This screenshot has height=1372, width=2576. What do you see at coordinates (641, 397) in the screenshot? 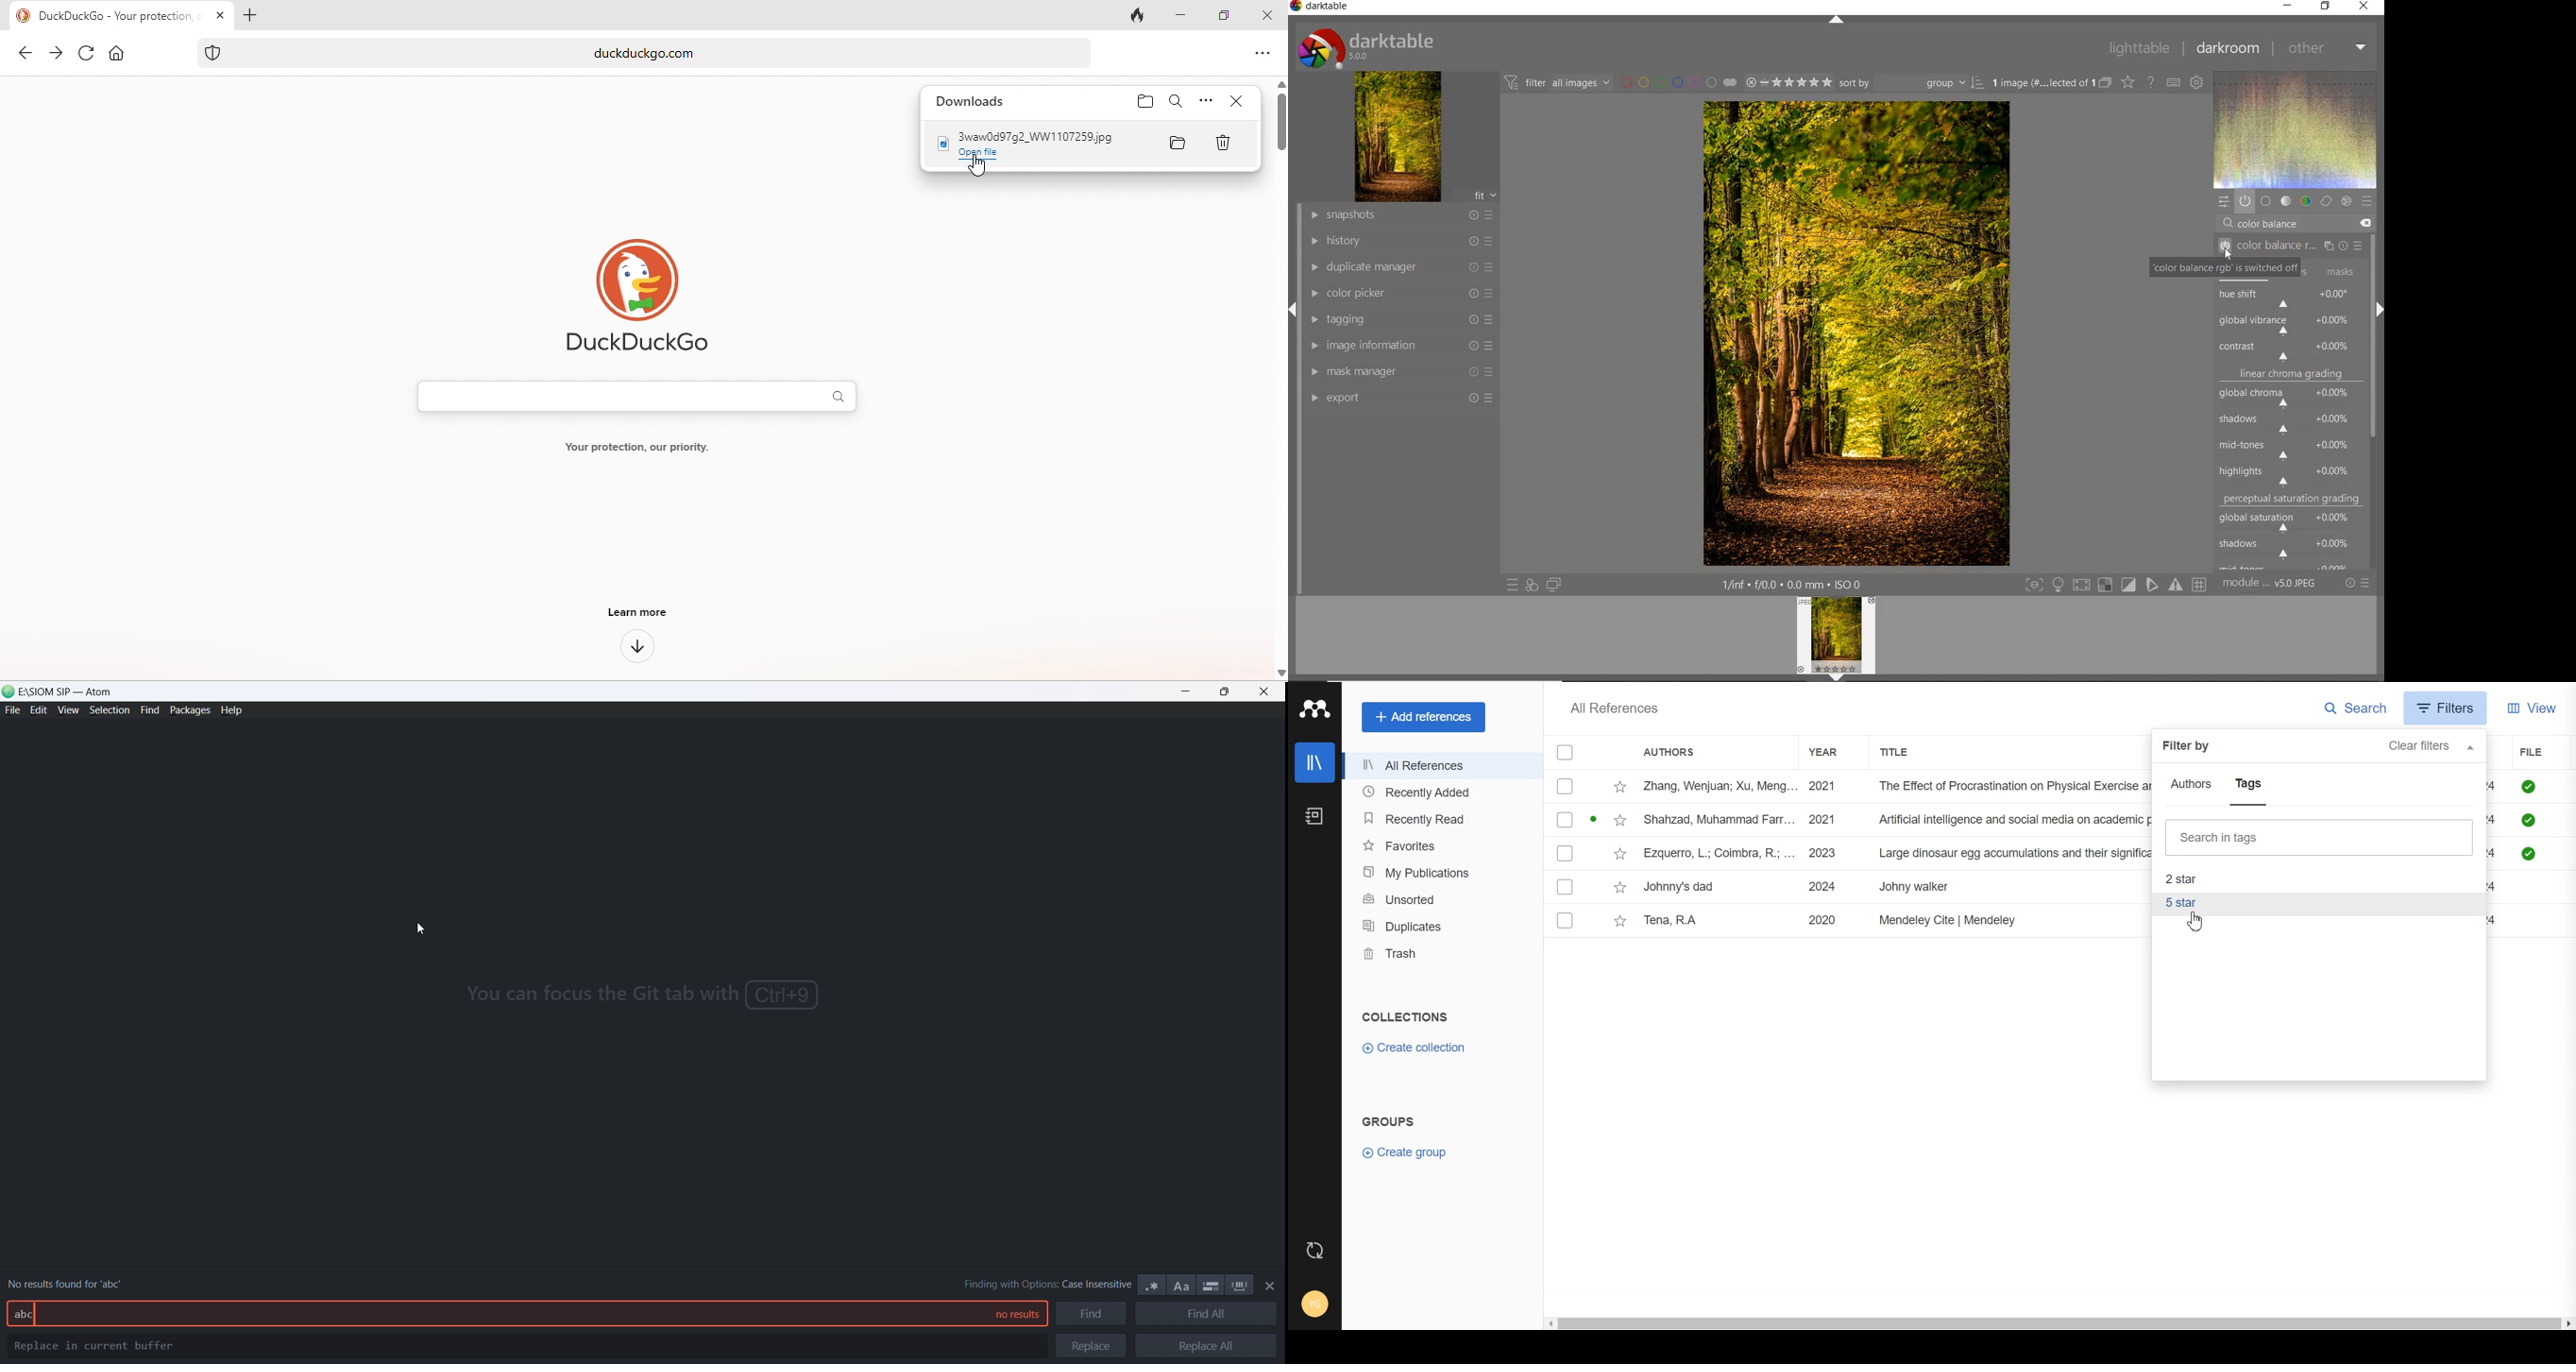
I see `search bar` at bounding box center [641, 397].